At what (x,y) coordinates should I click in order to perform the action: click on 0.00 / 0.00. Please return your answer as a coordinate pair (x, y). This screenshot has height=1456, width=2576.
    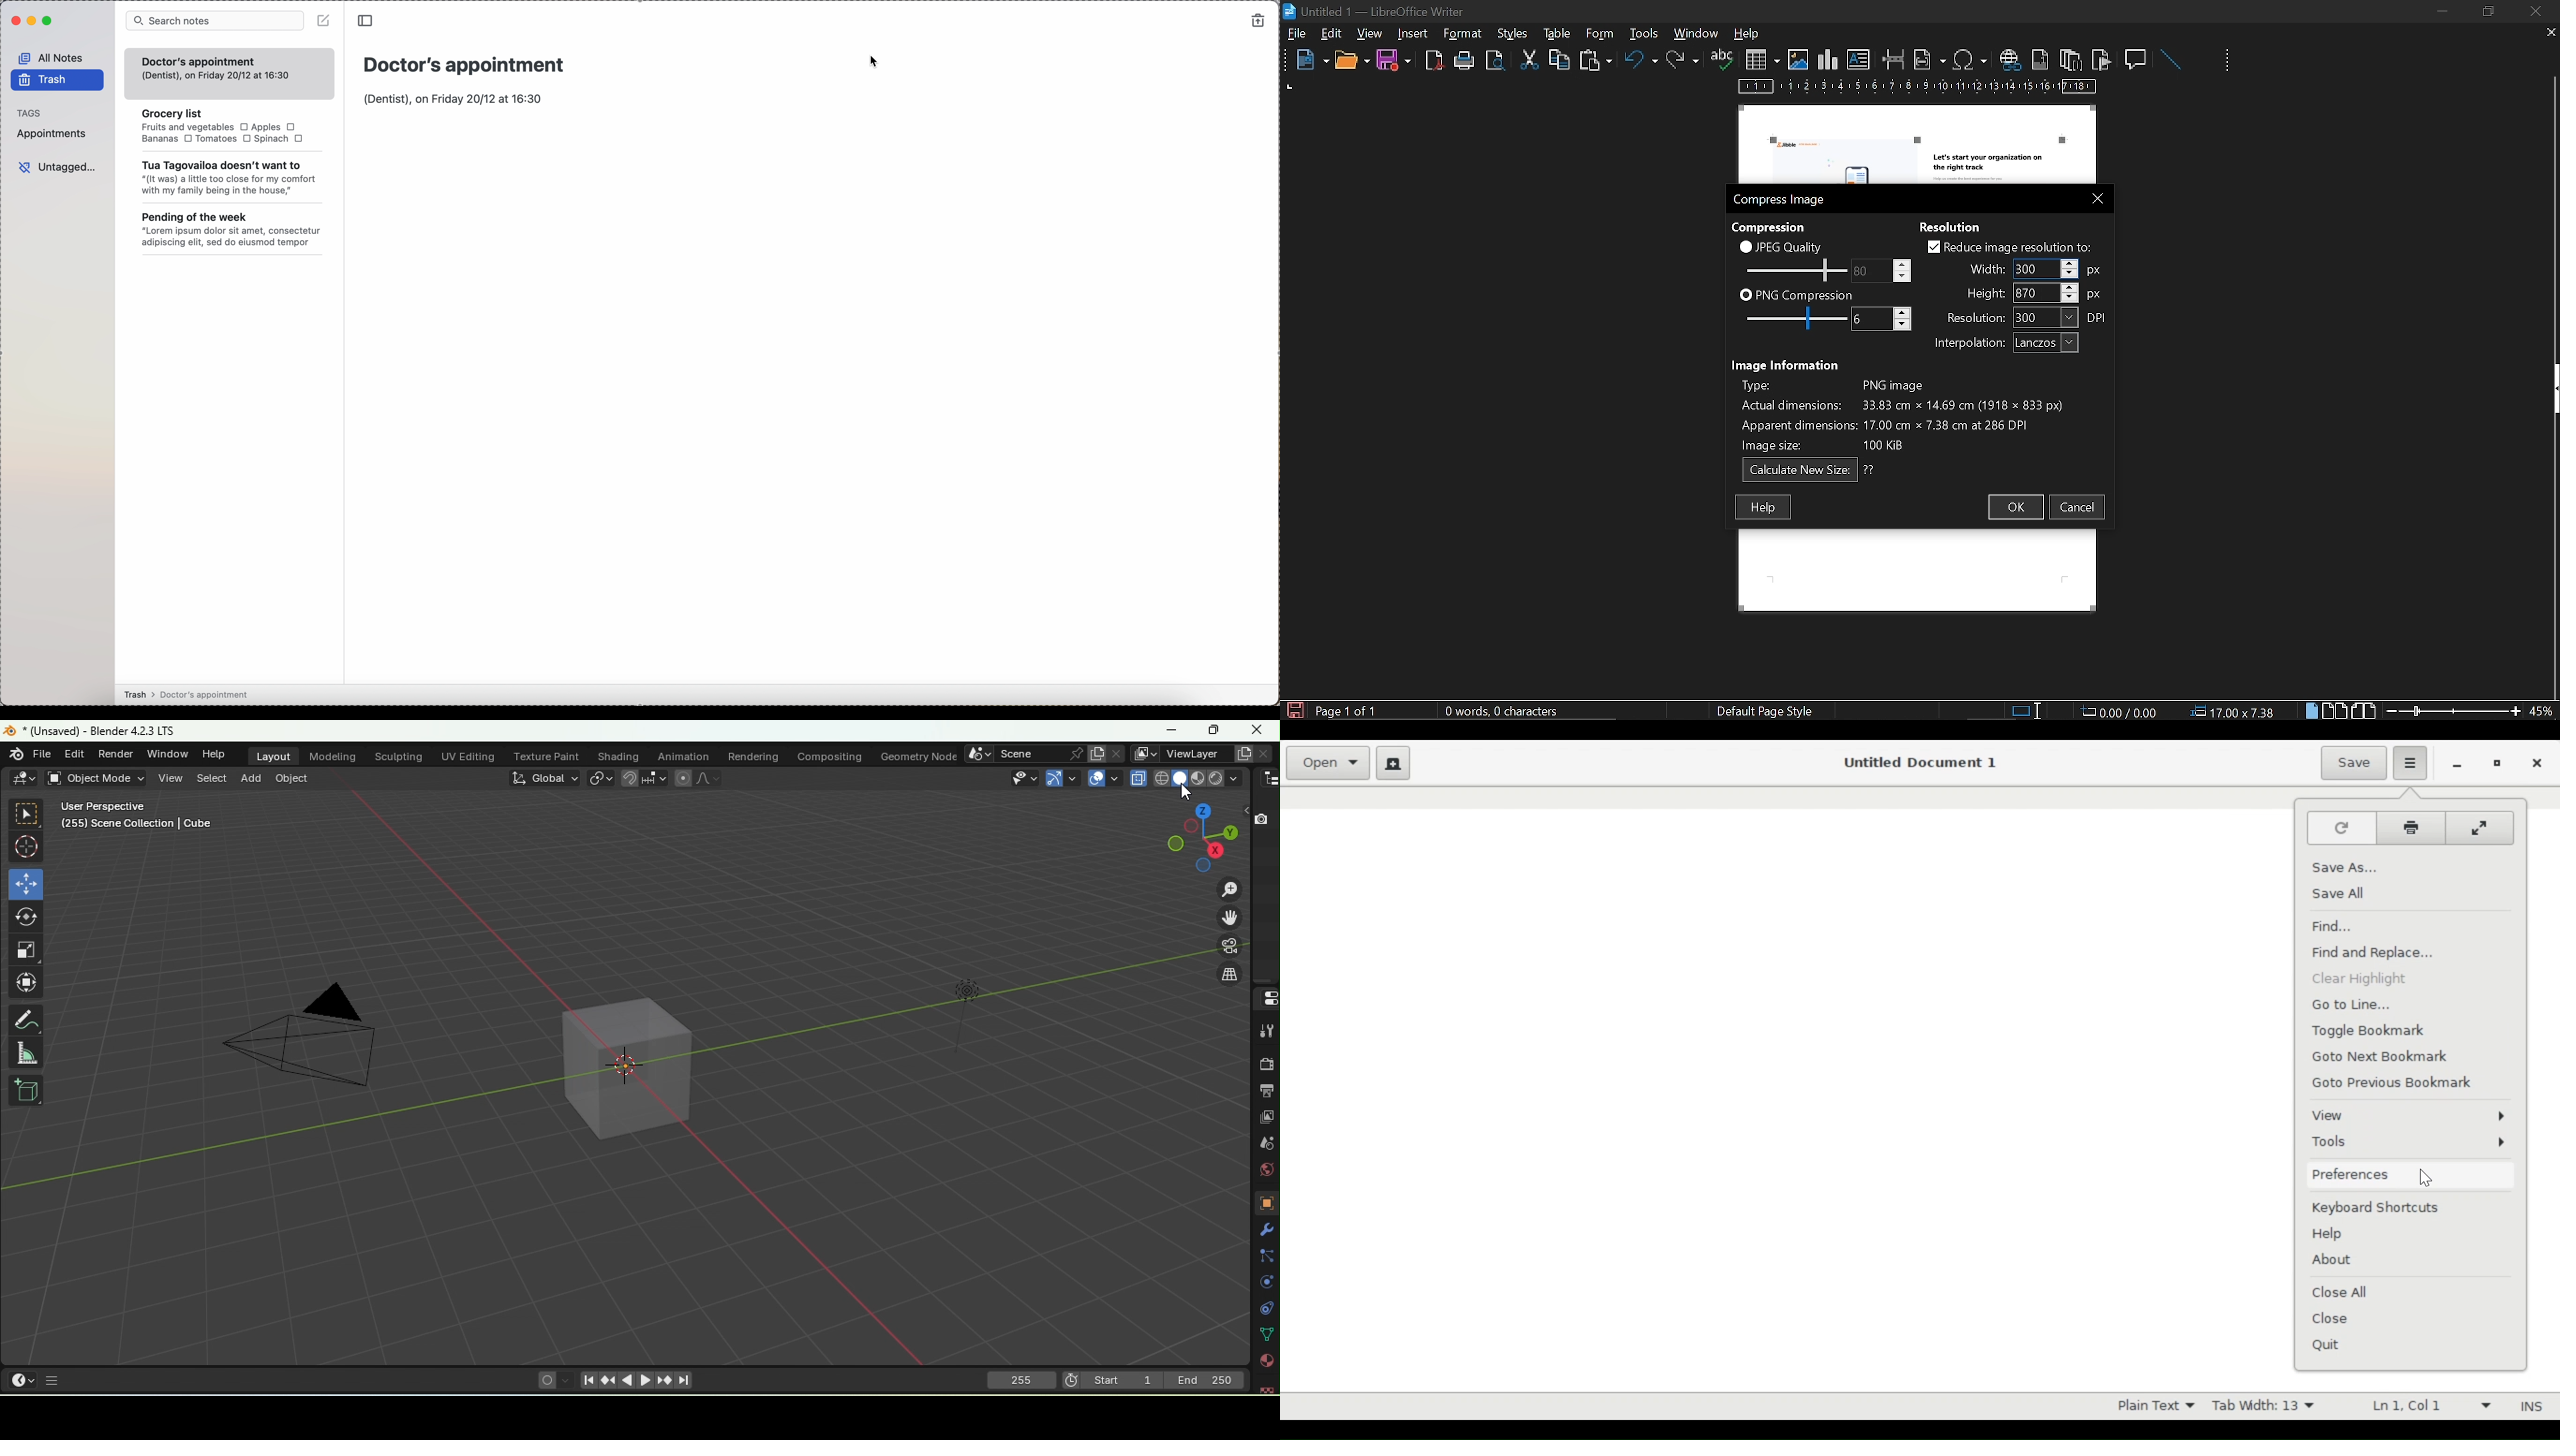
    Looking at the image, I should click on (2122, 710).